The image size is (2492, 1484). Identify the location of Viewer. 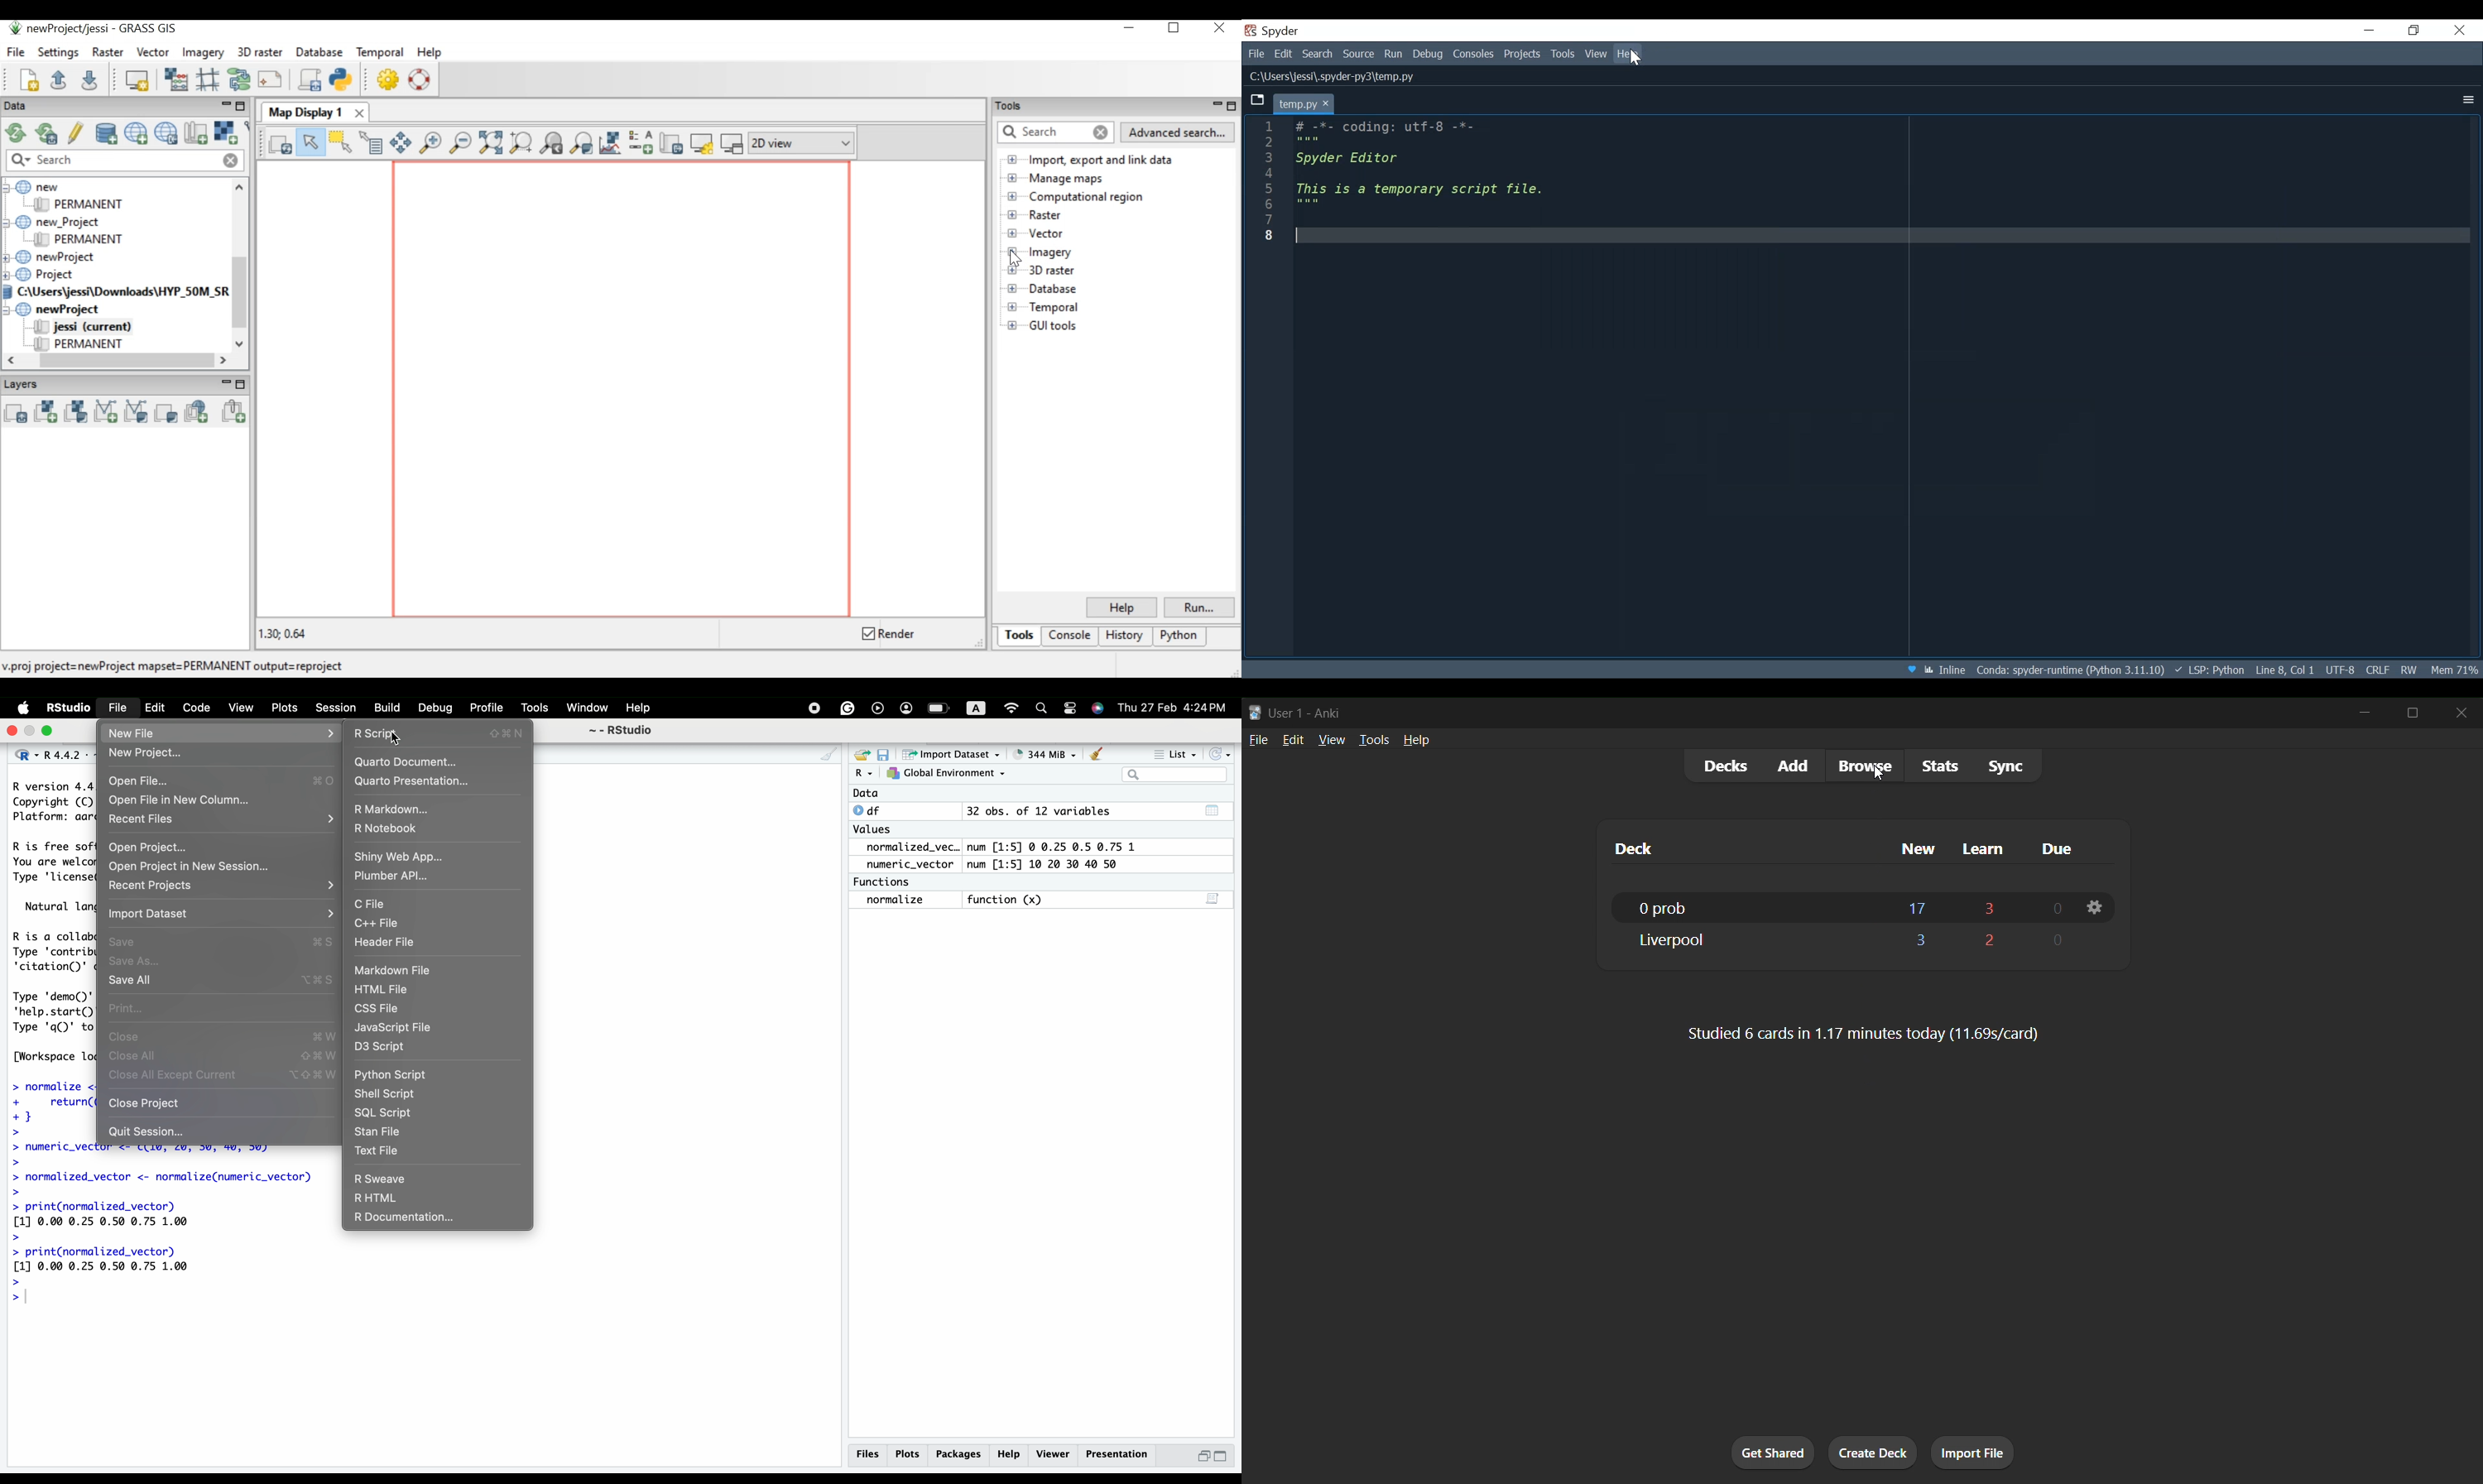
(1054, 1455).